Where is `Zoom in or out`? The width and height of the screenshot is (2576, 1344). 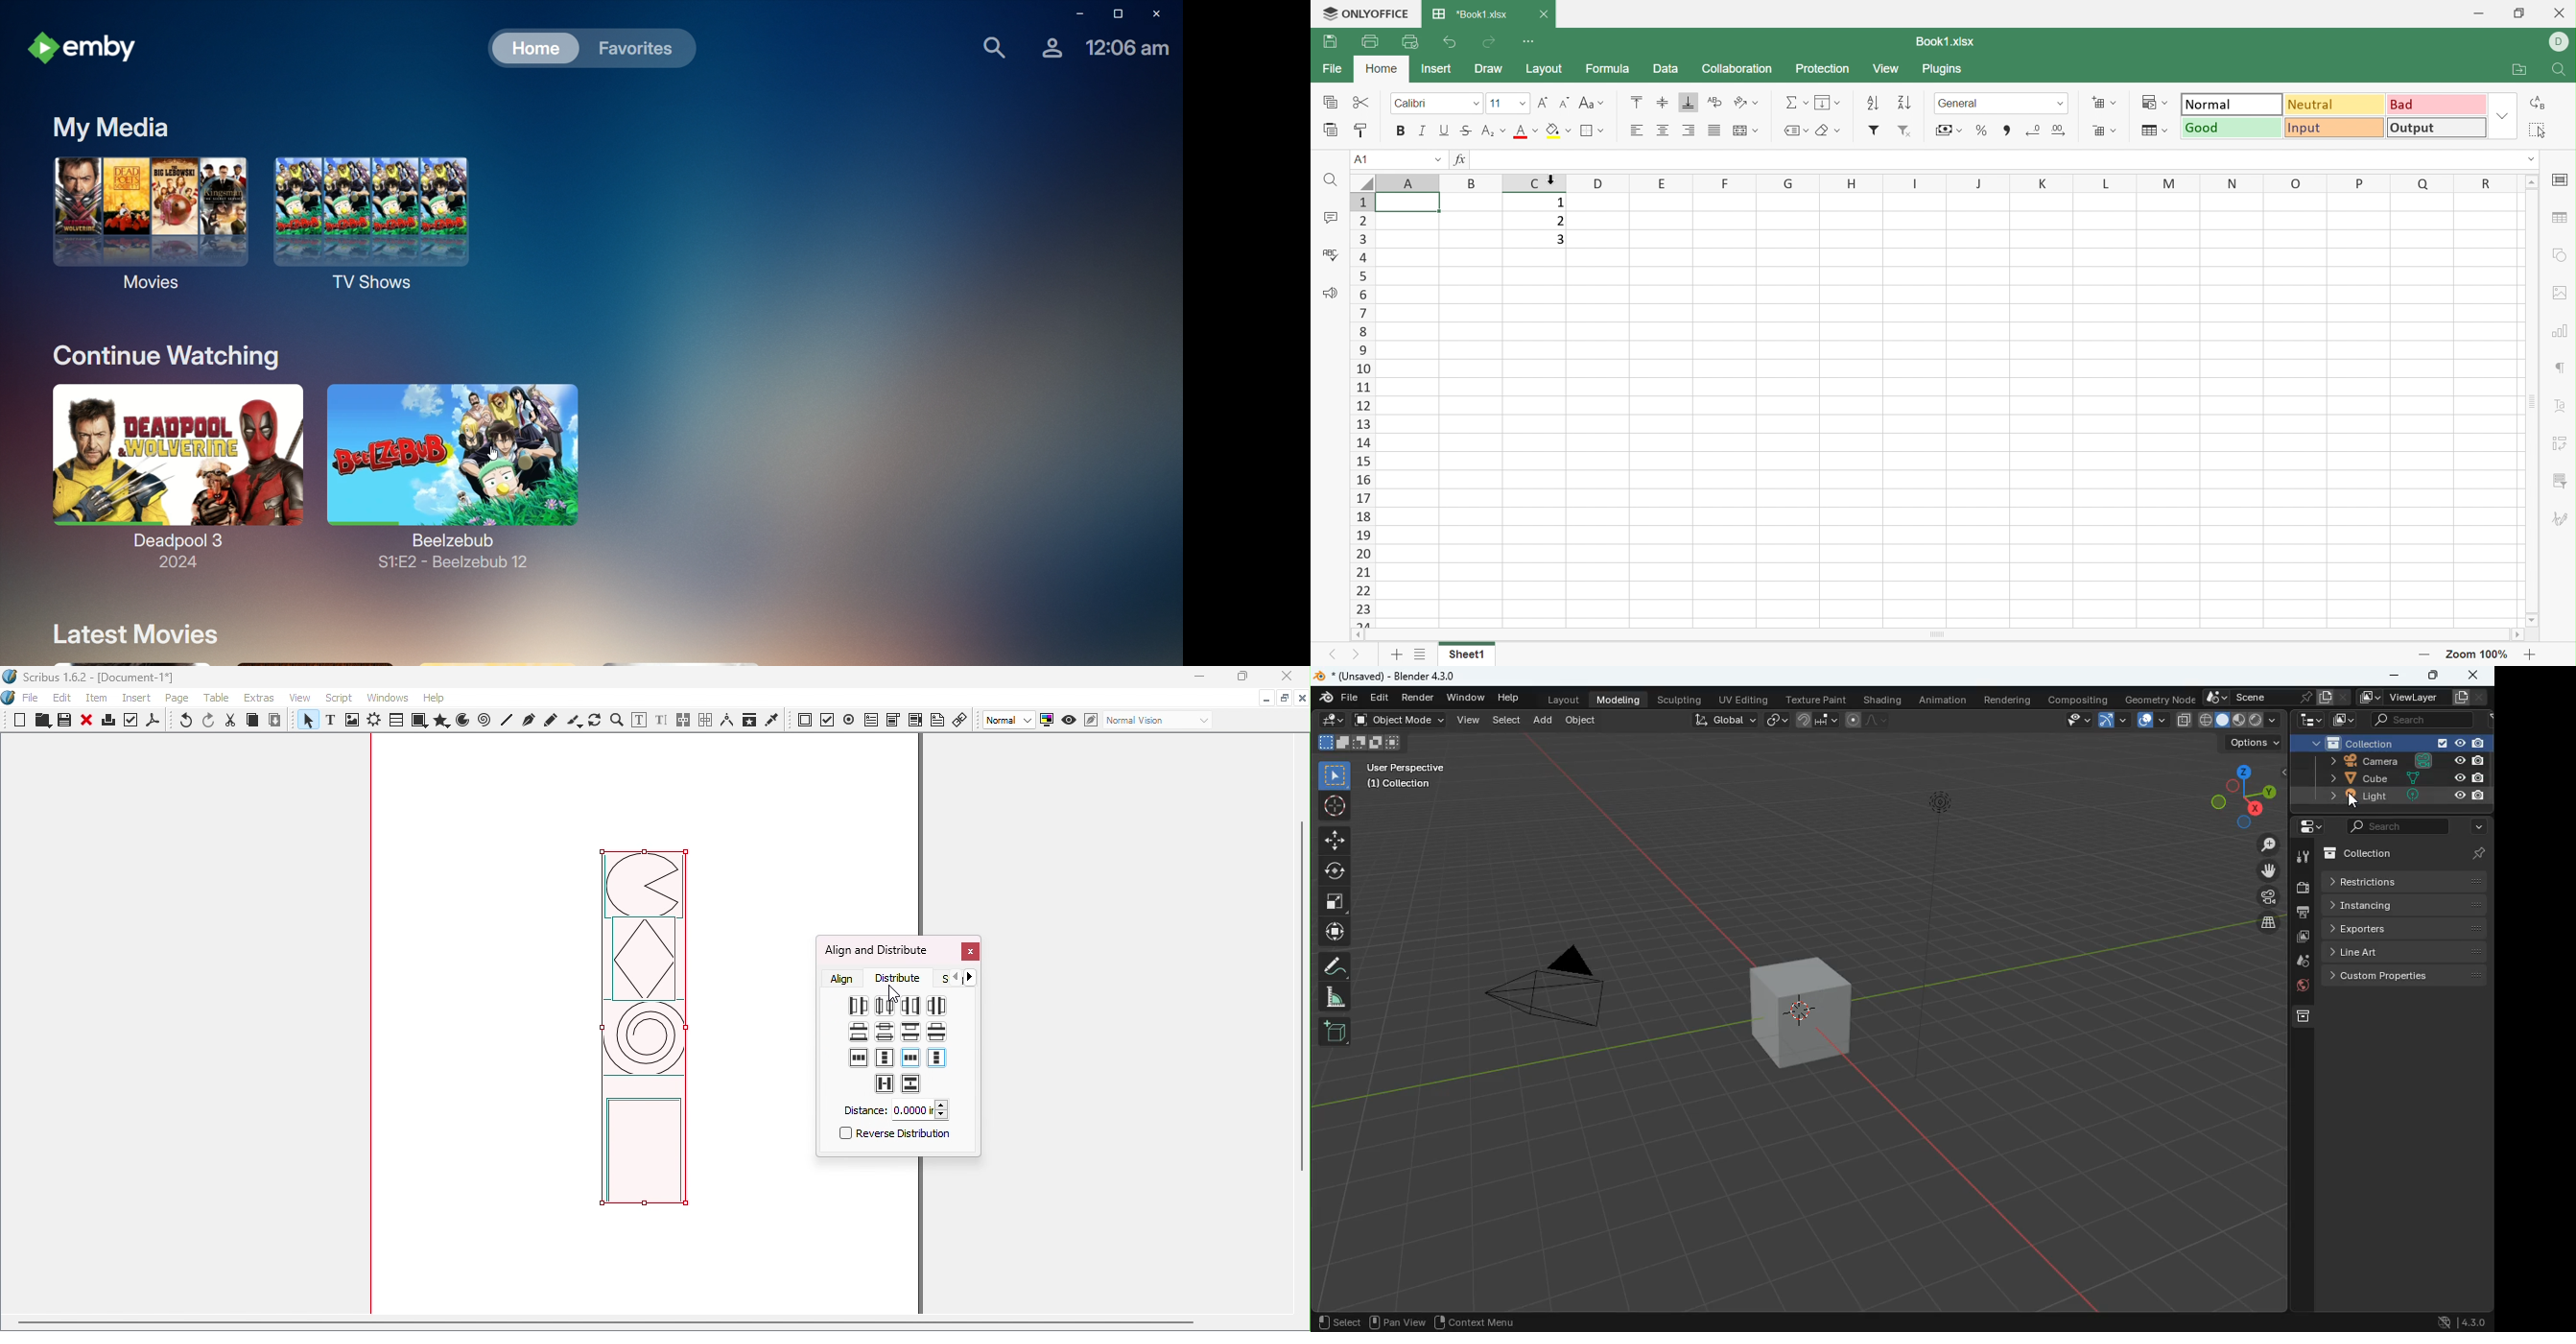 Zoom in or out is located at coordinates (616, 720).